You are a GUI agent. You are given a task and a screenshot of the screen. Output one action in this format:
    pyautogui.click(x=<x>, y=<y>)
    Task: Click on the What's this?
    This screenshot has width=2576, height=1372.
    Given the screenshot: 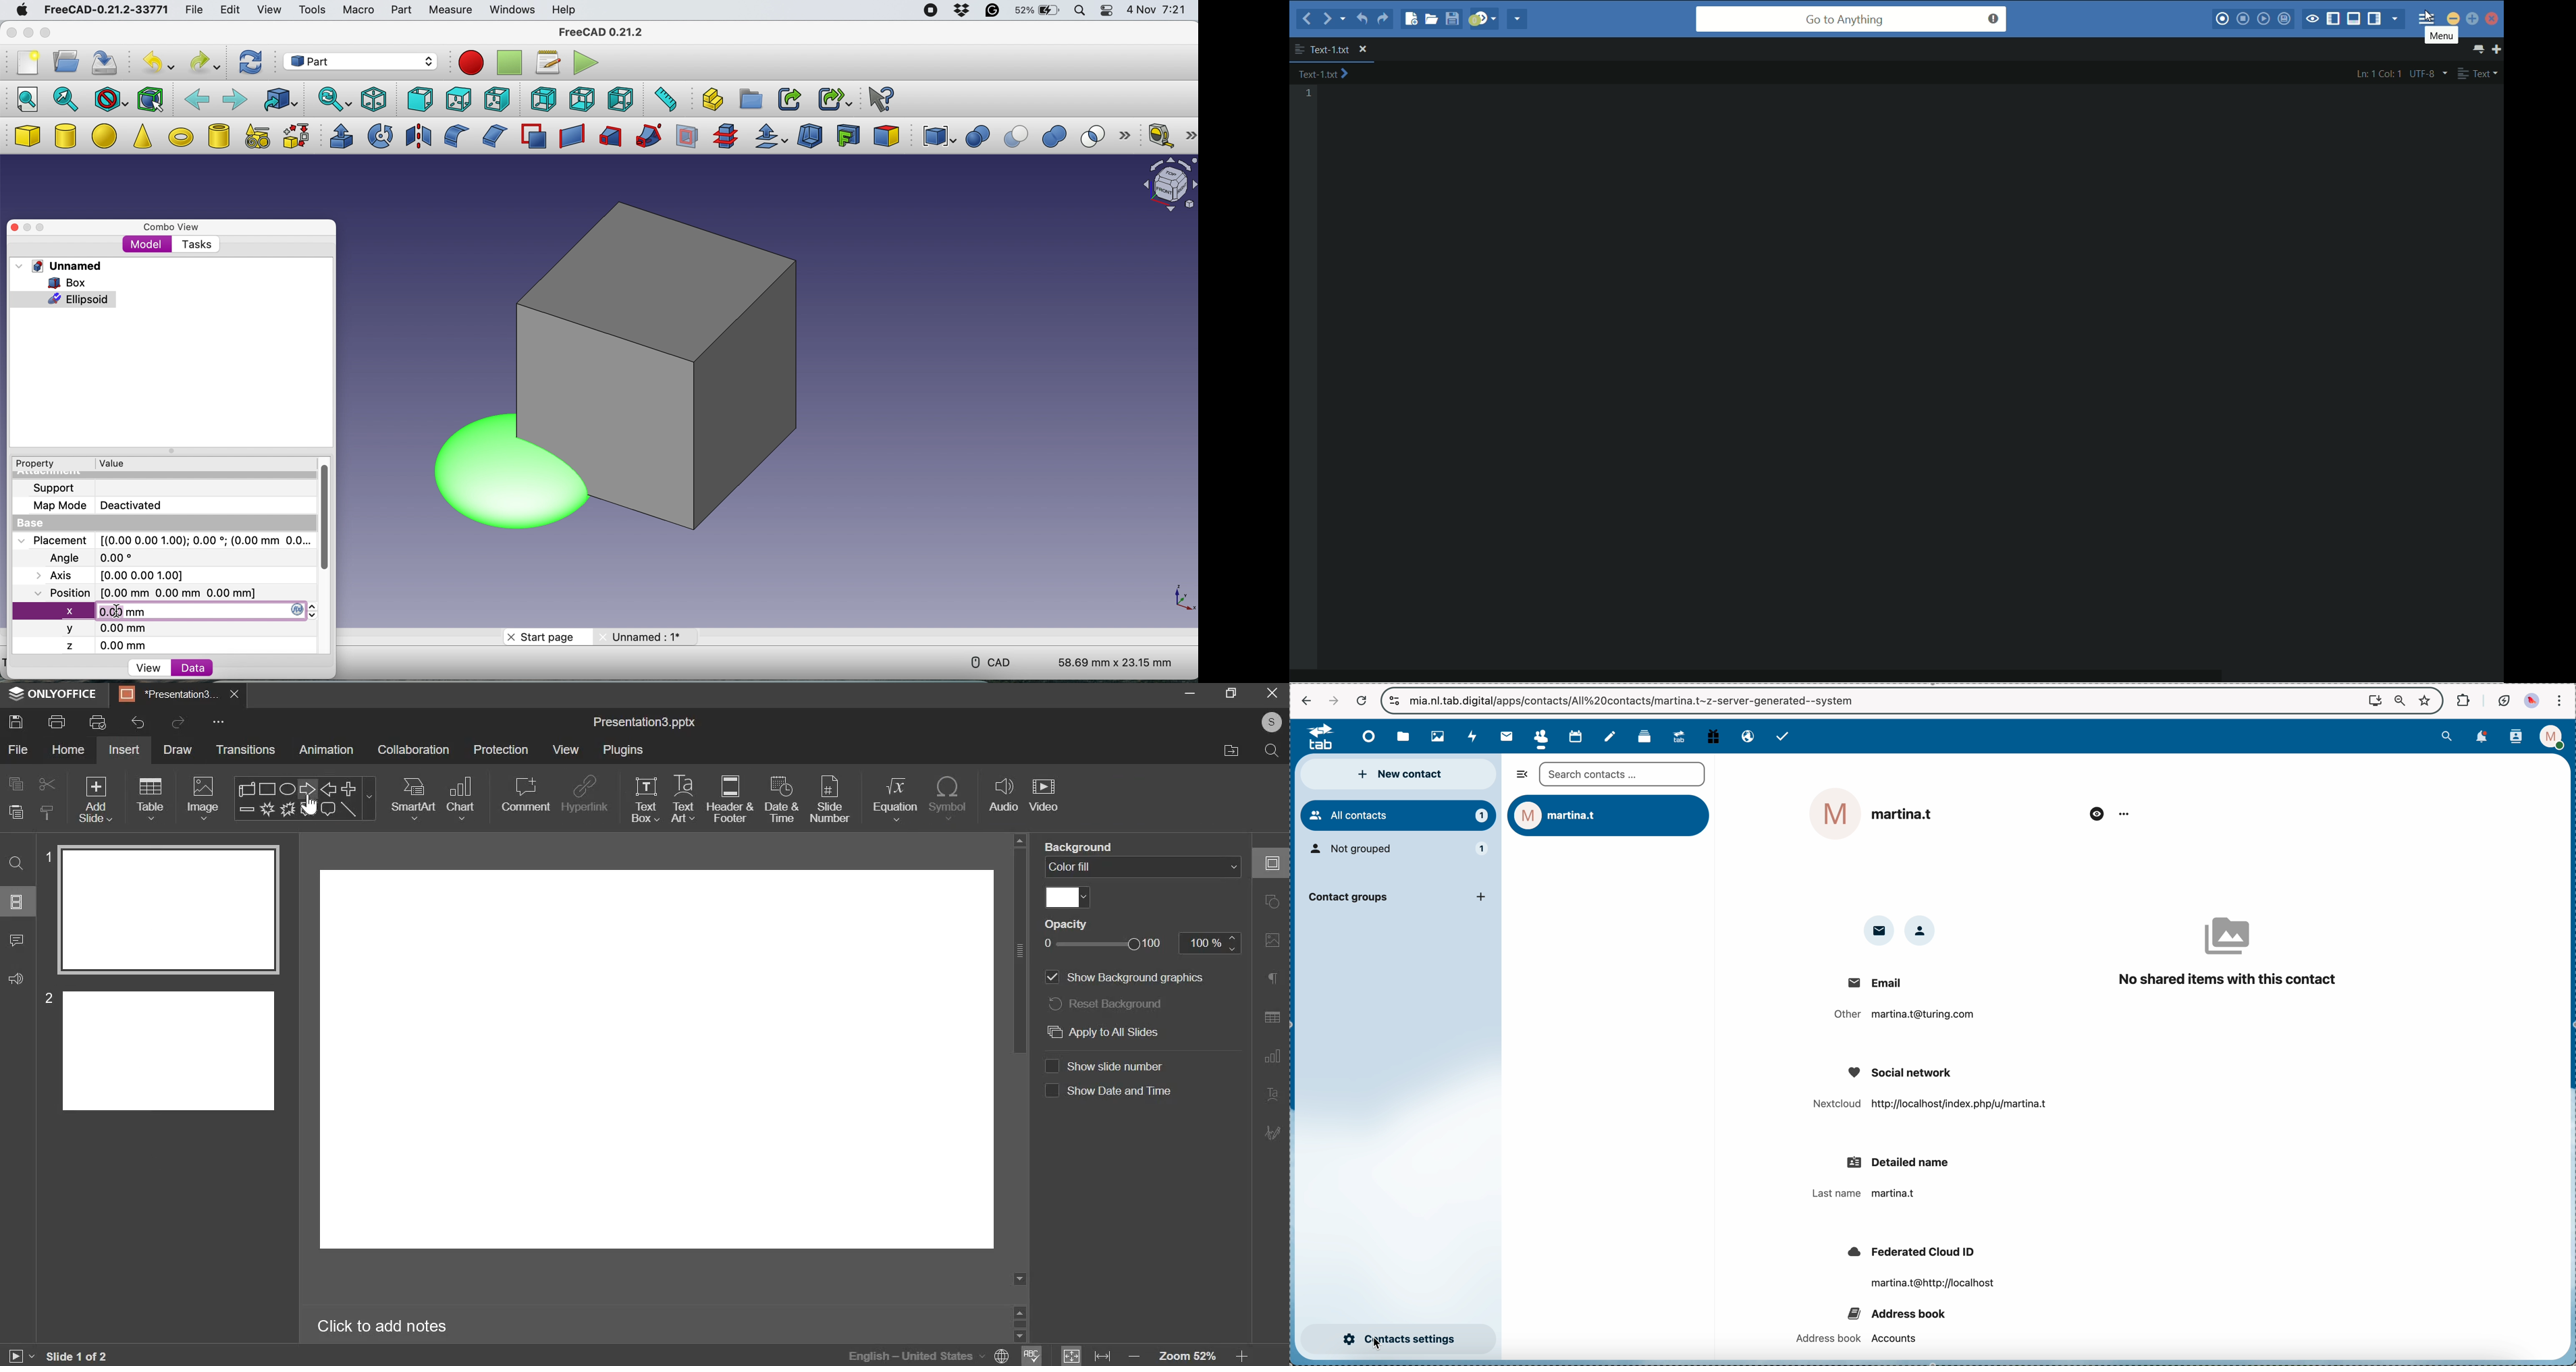 What is the action you would take?
    pyautogui.click(x=880, y=98)
    